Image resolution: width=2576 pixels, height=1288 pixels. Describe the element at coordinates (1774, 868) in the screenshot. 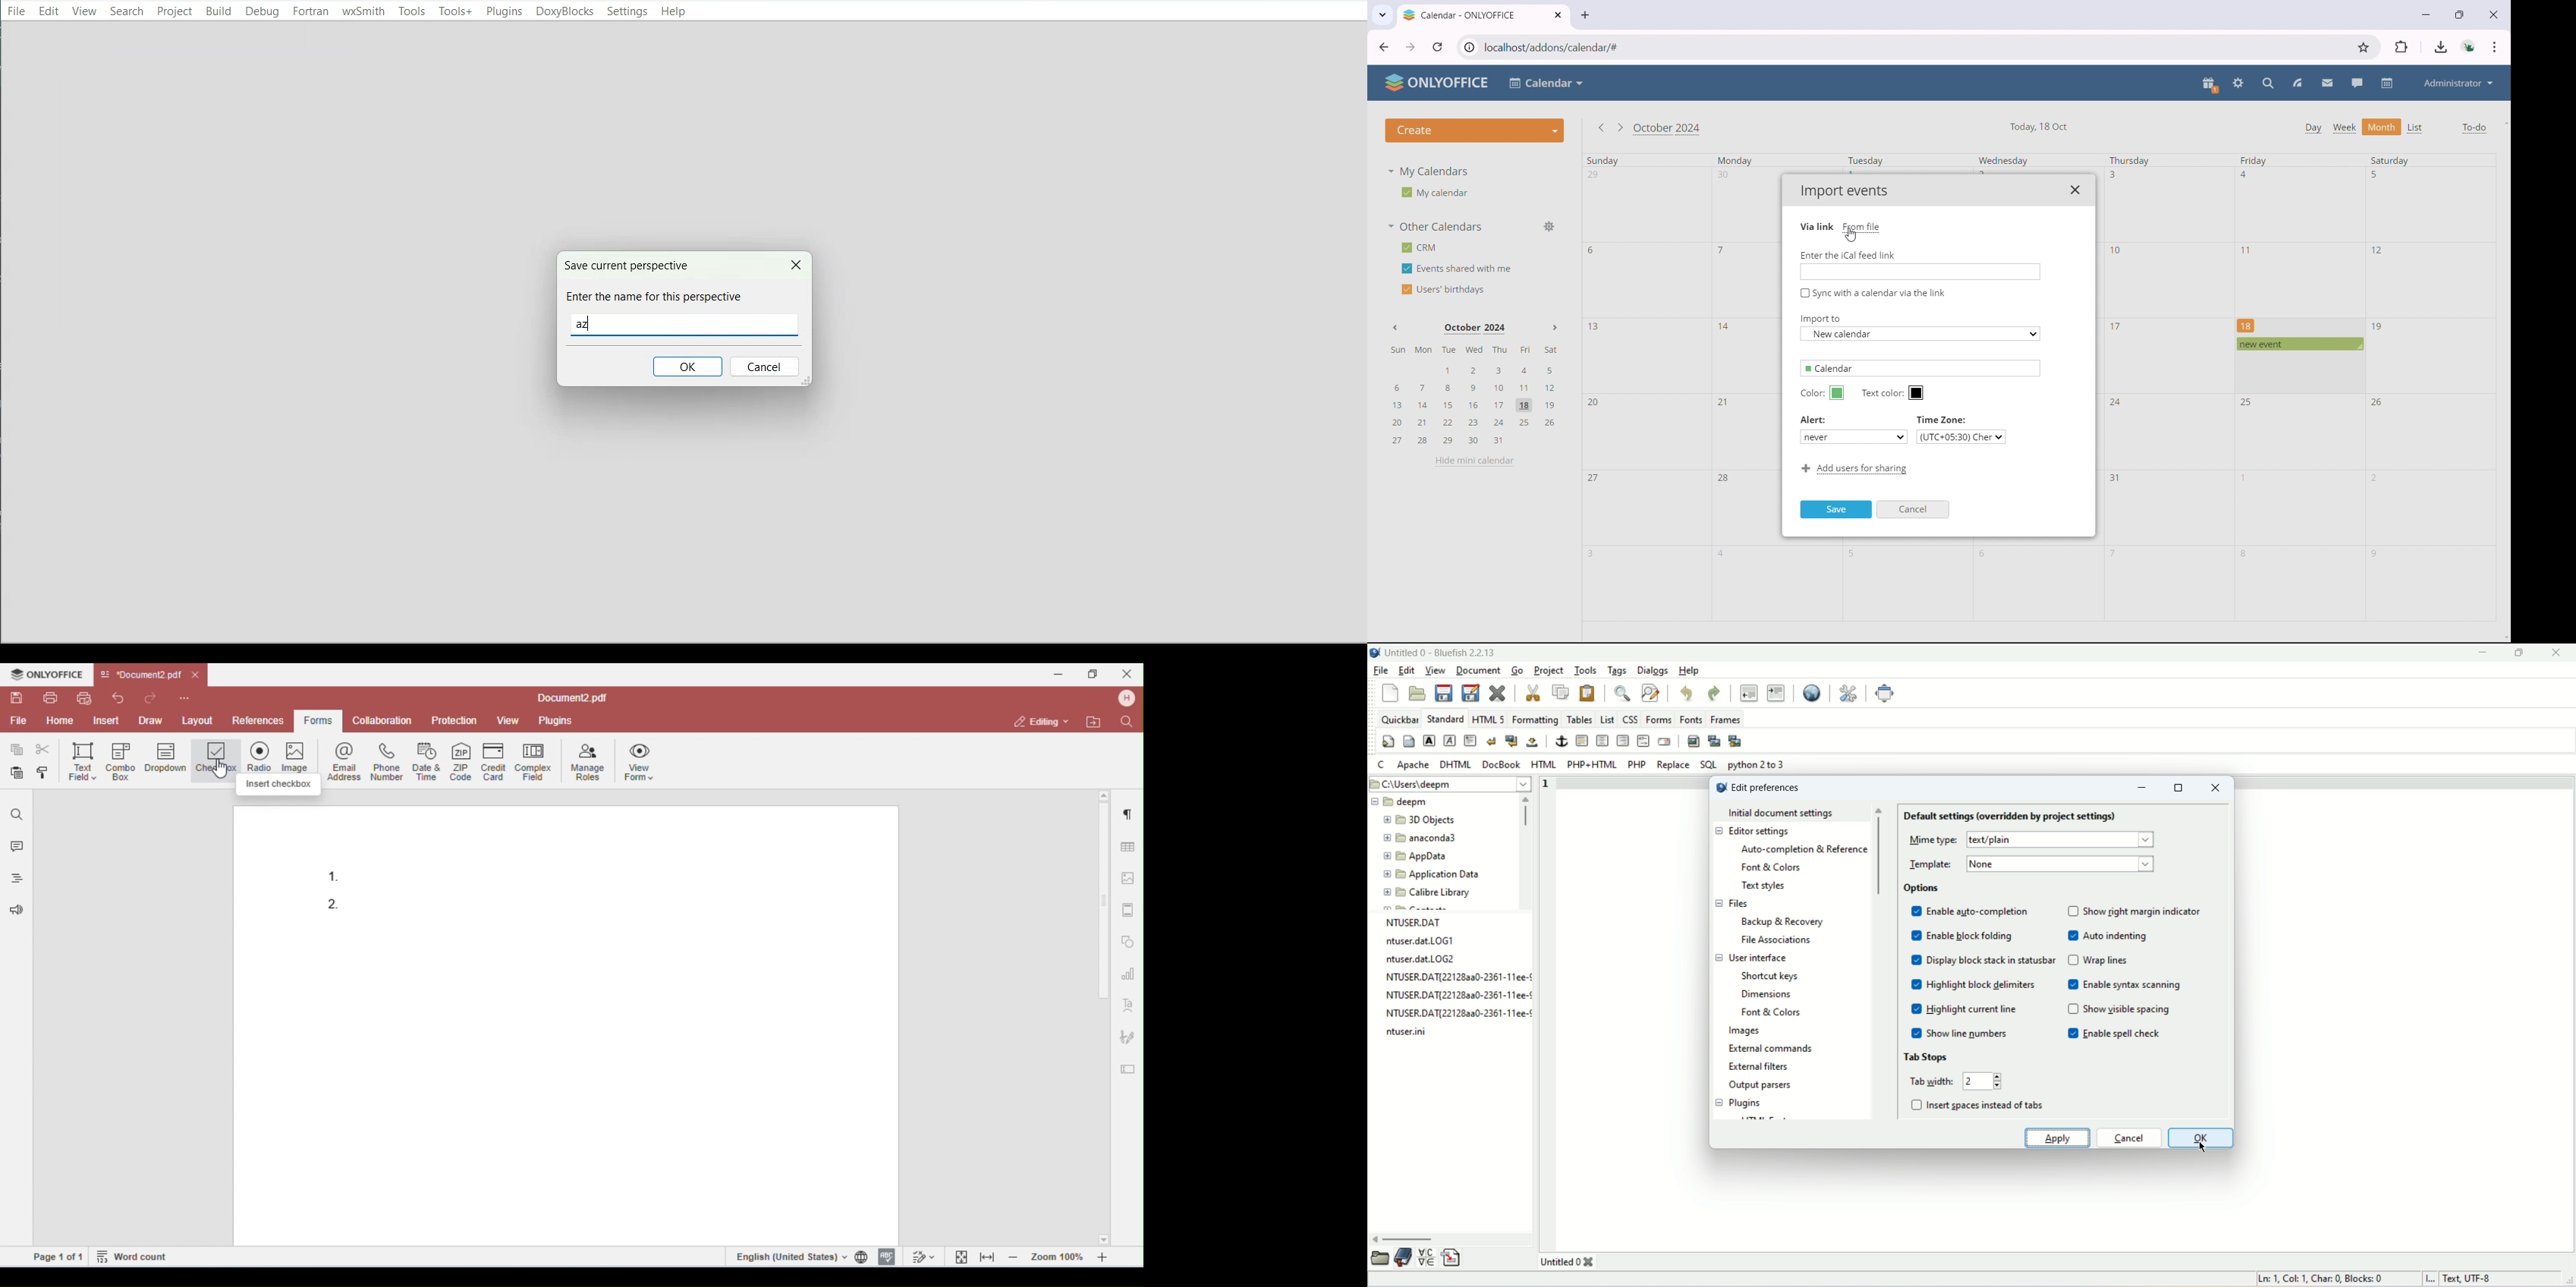

I see `font and color` at that location.